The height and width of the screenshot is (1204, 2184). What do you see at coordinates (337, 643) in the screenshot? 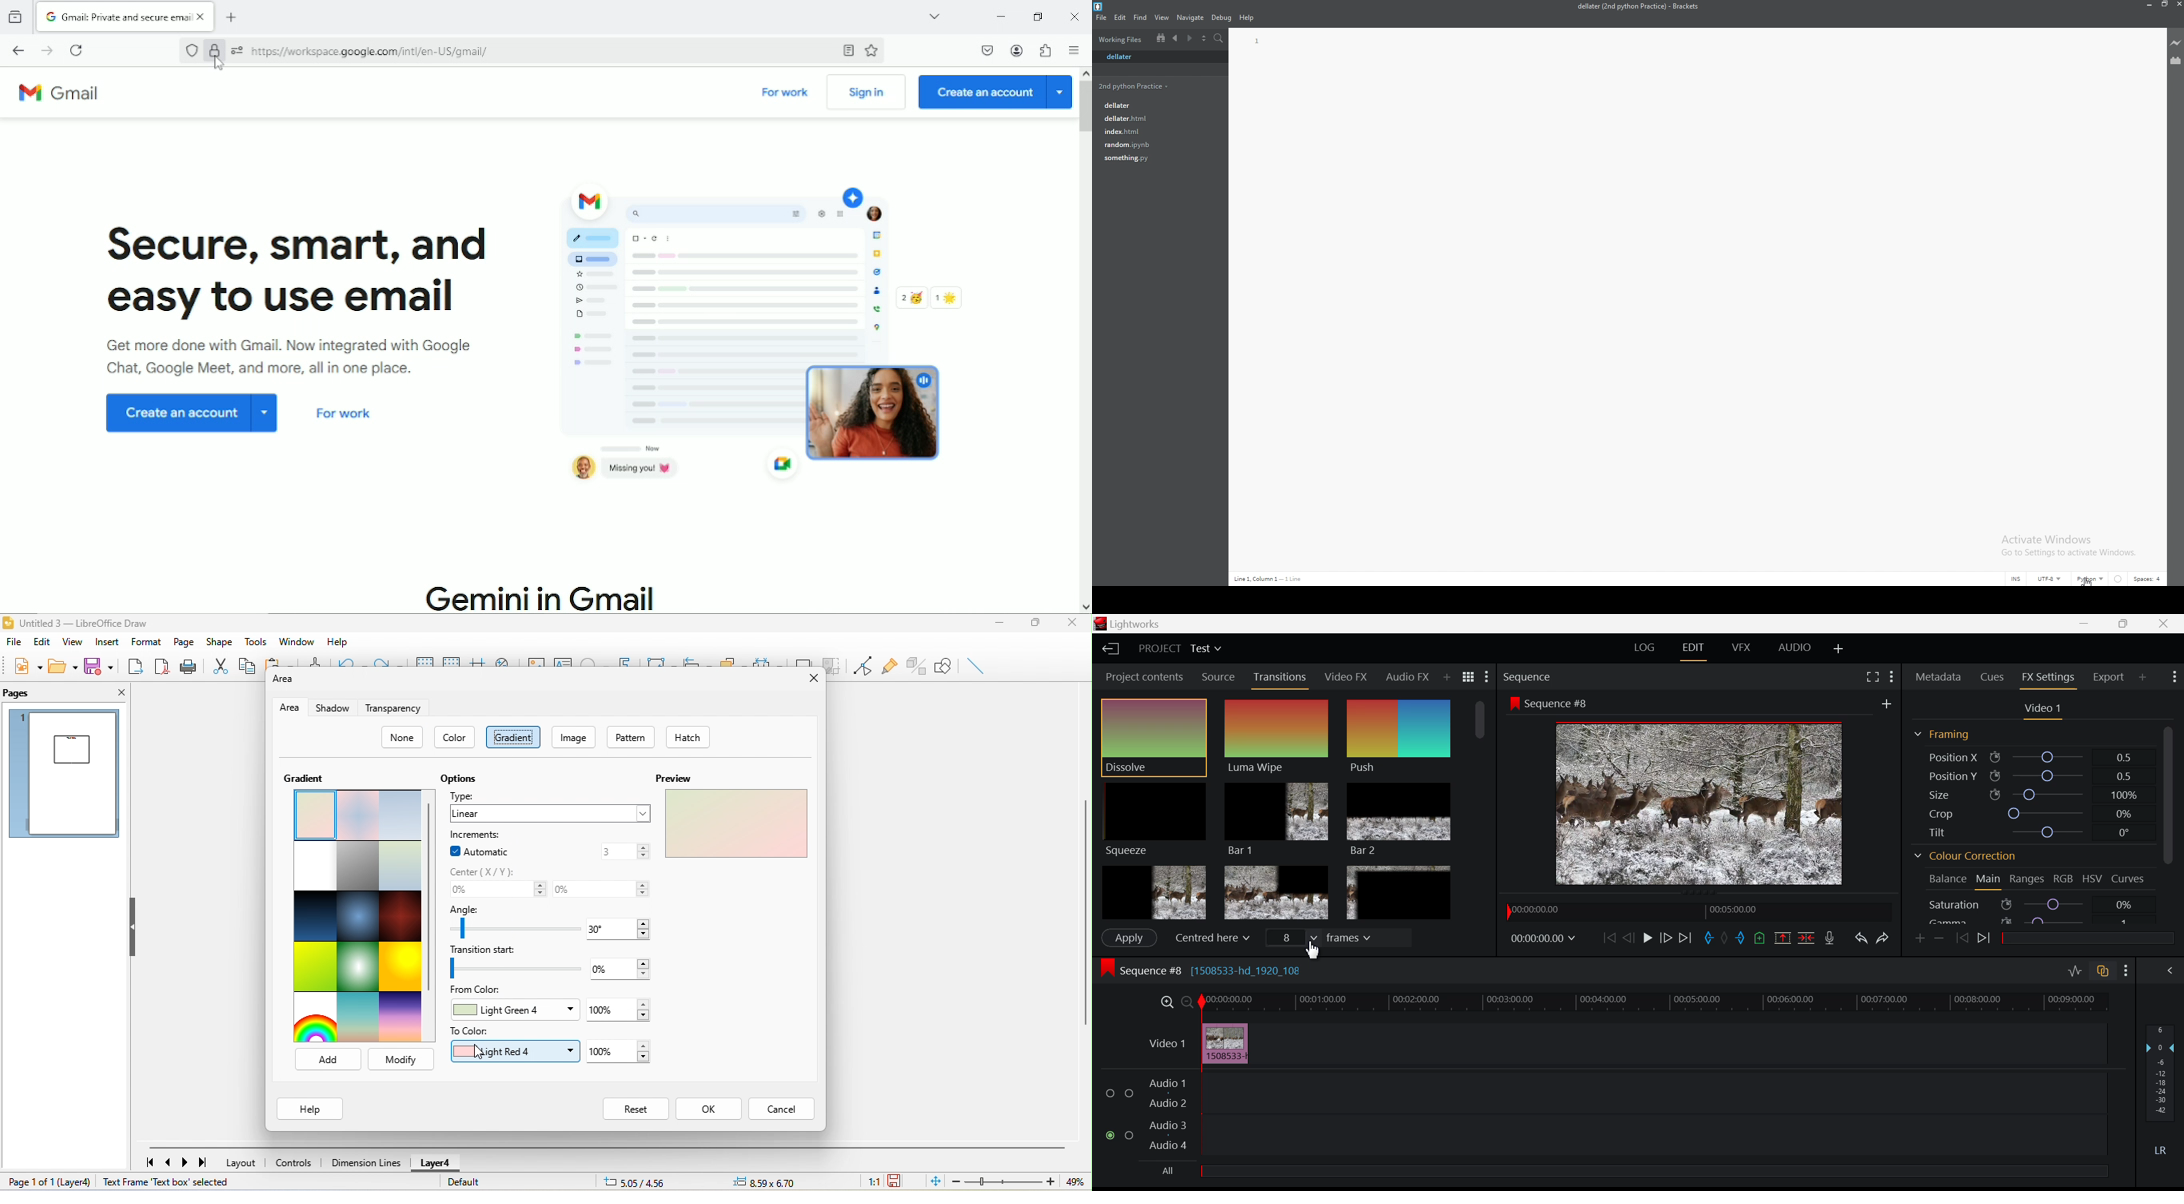
I see `help` at bounding box center [337, 643].